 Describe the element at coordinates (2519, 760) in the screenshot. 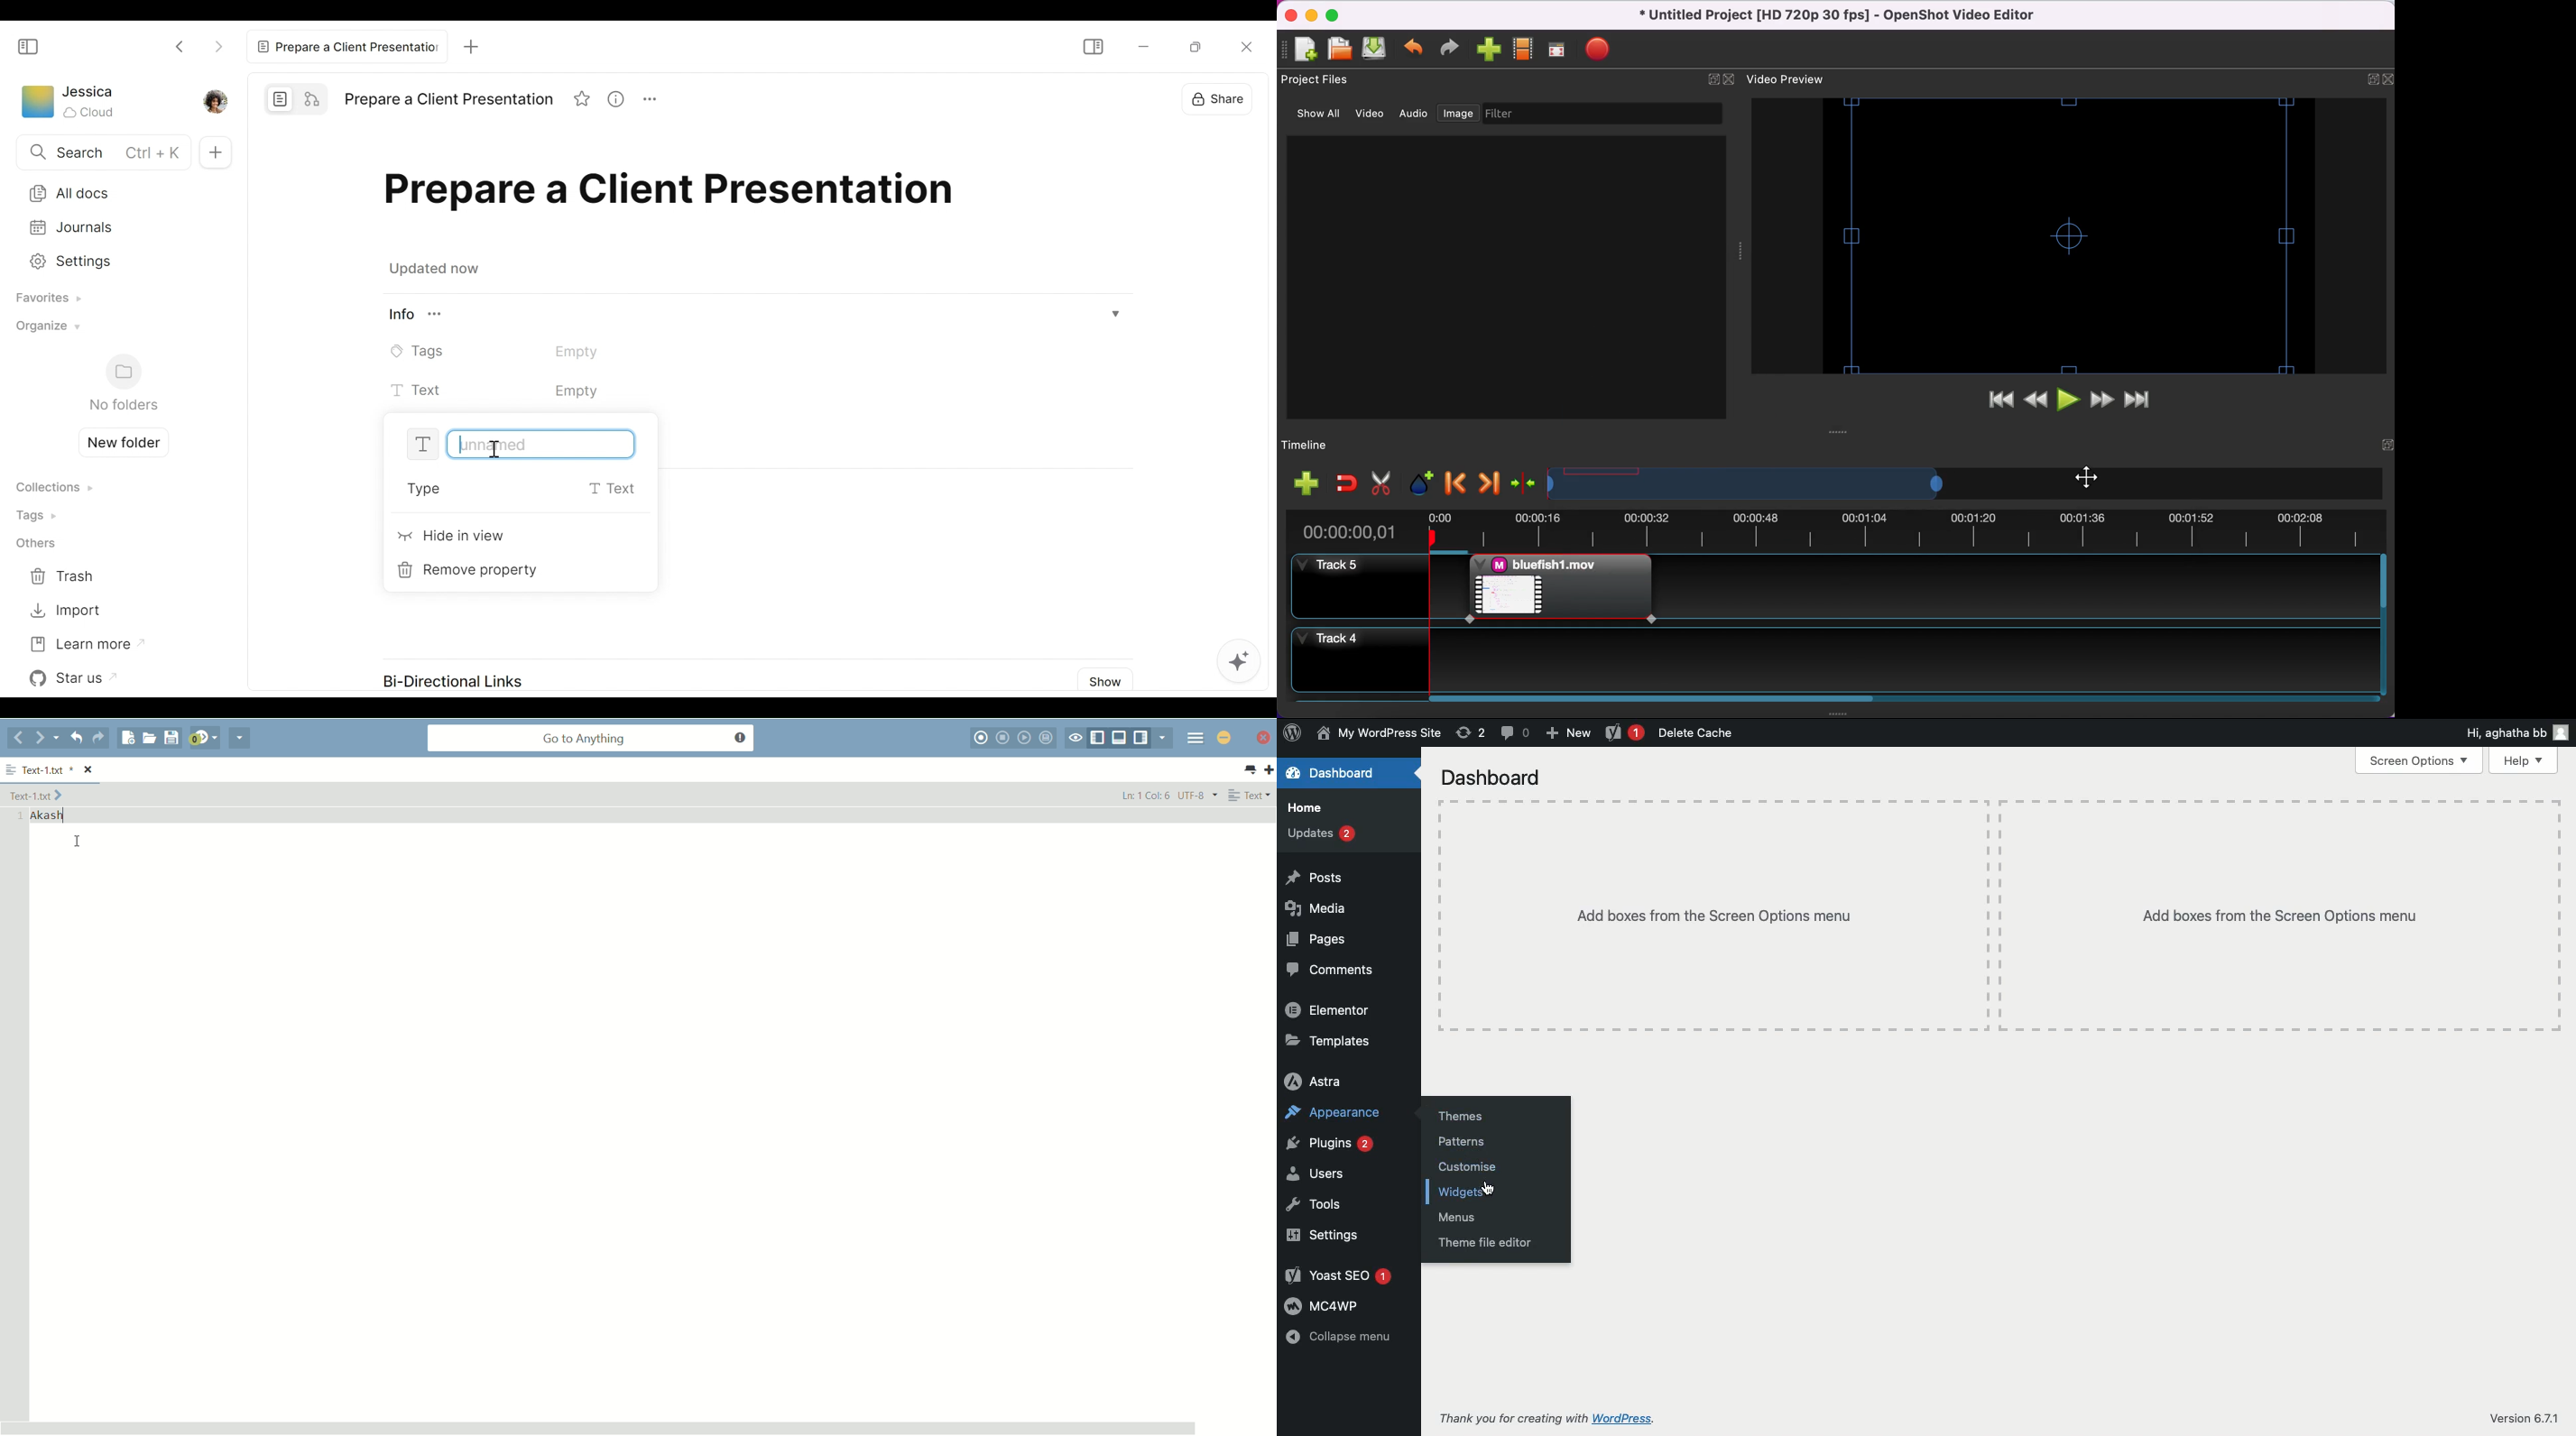

I see `Help ` at that location.